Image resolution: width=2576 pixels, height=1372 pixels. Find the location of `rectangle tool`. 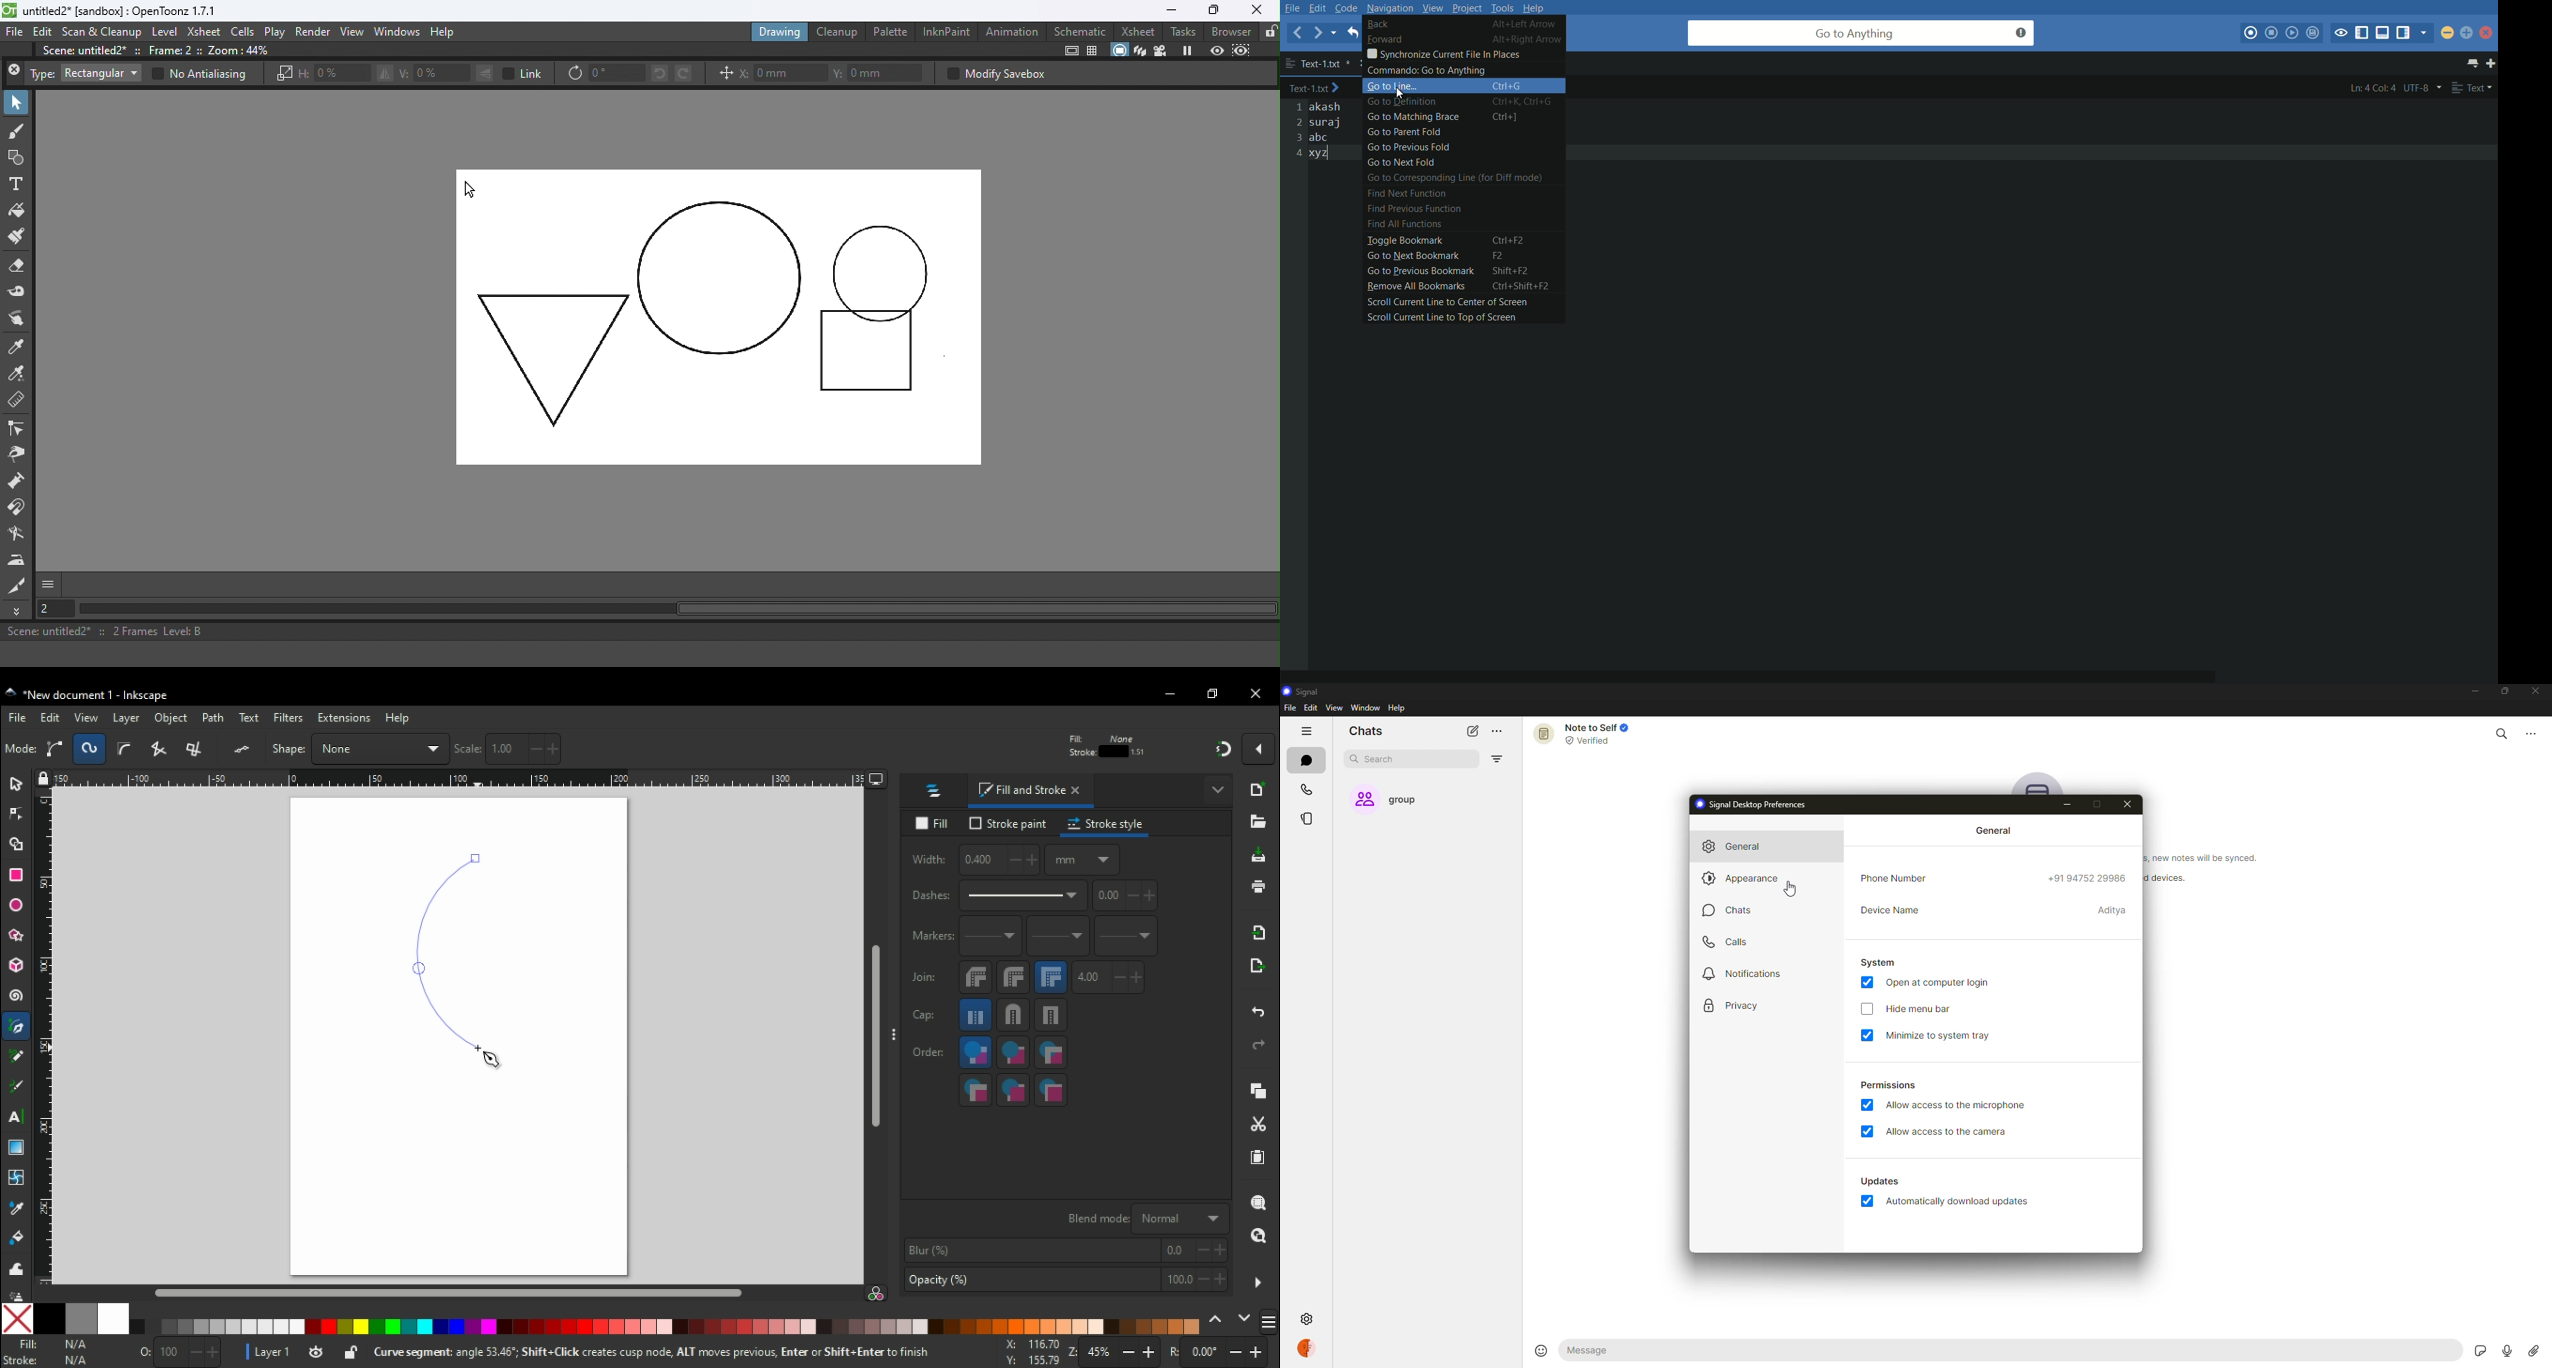

rectangle tool is located at coordinates (18, 875).